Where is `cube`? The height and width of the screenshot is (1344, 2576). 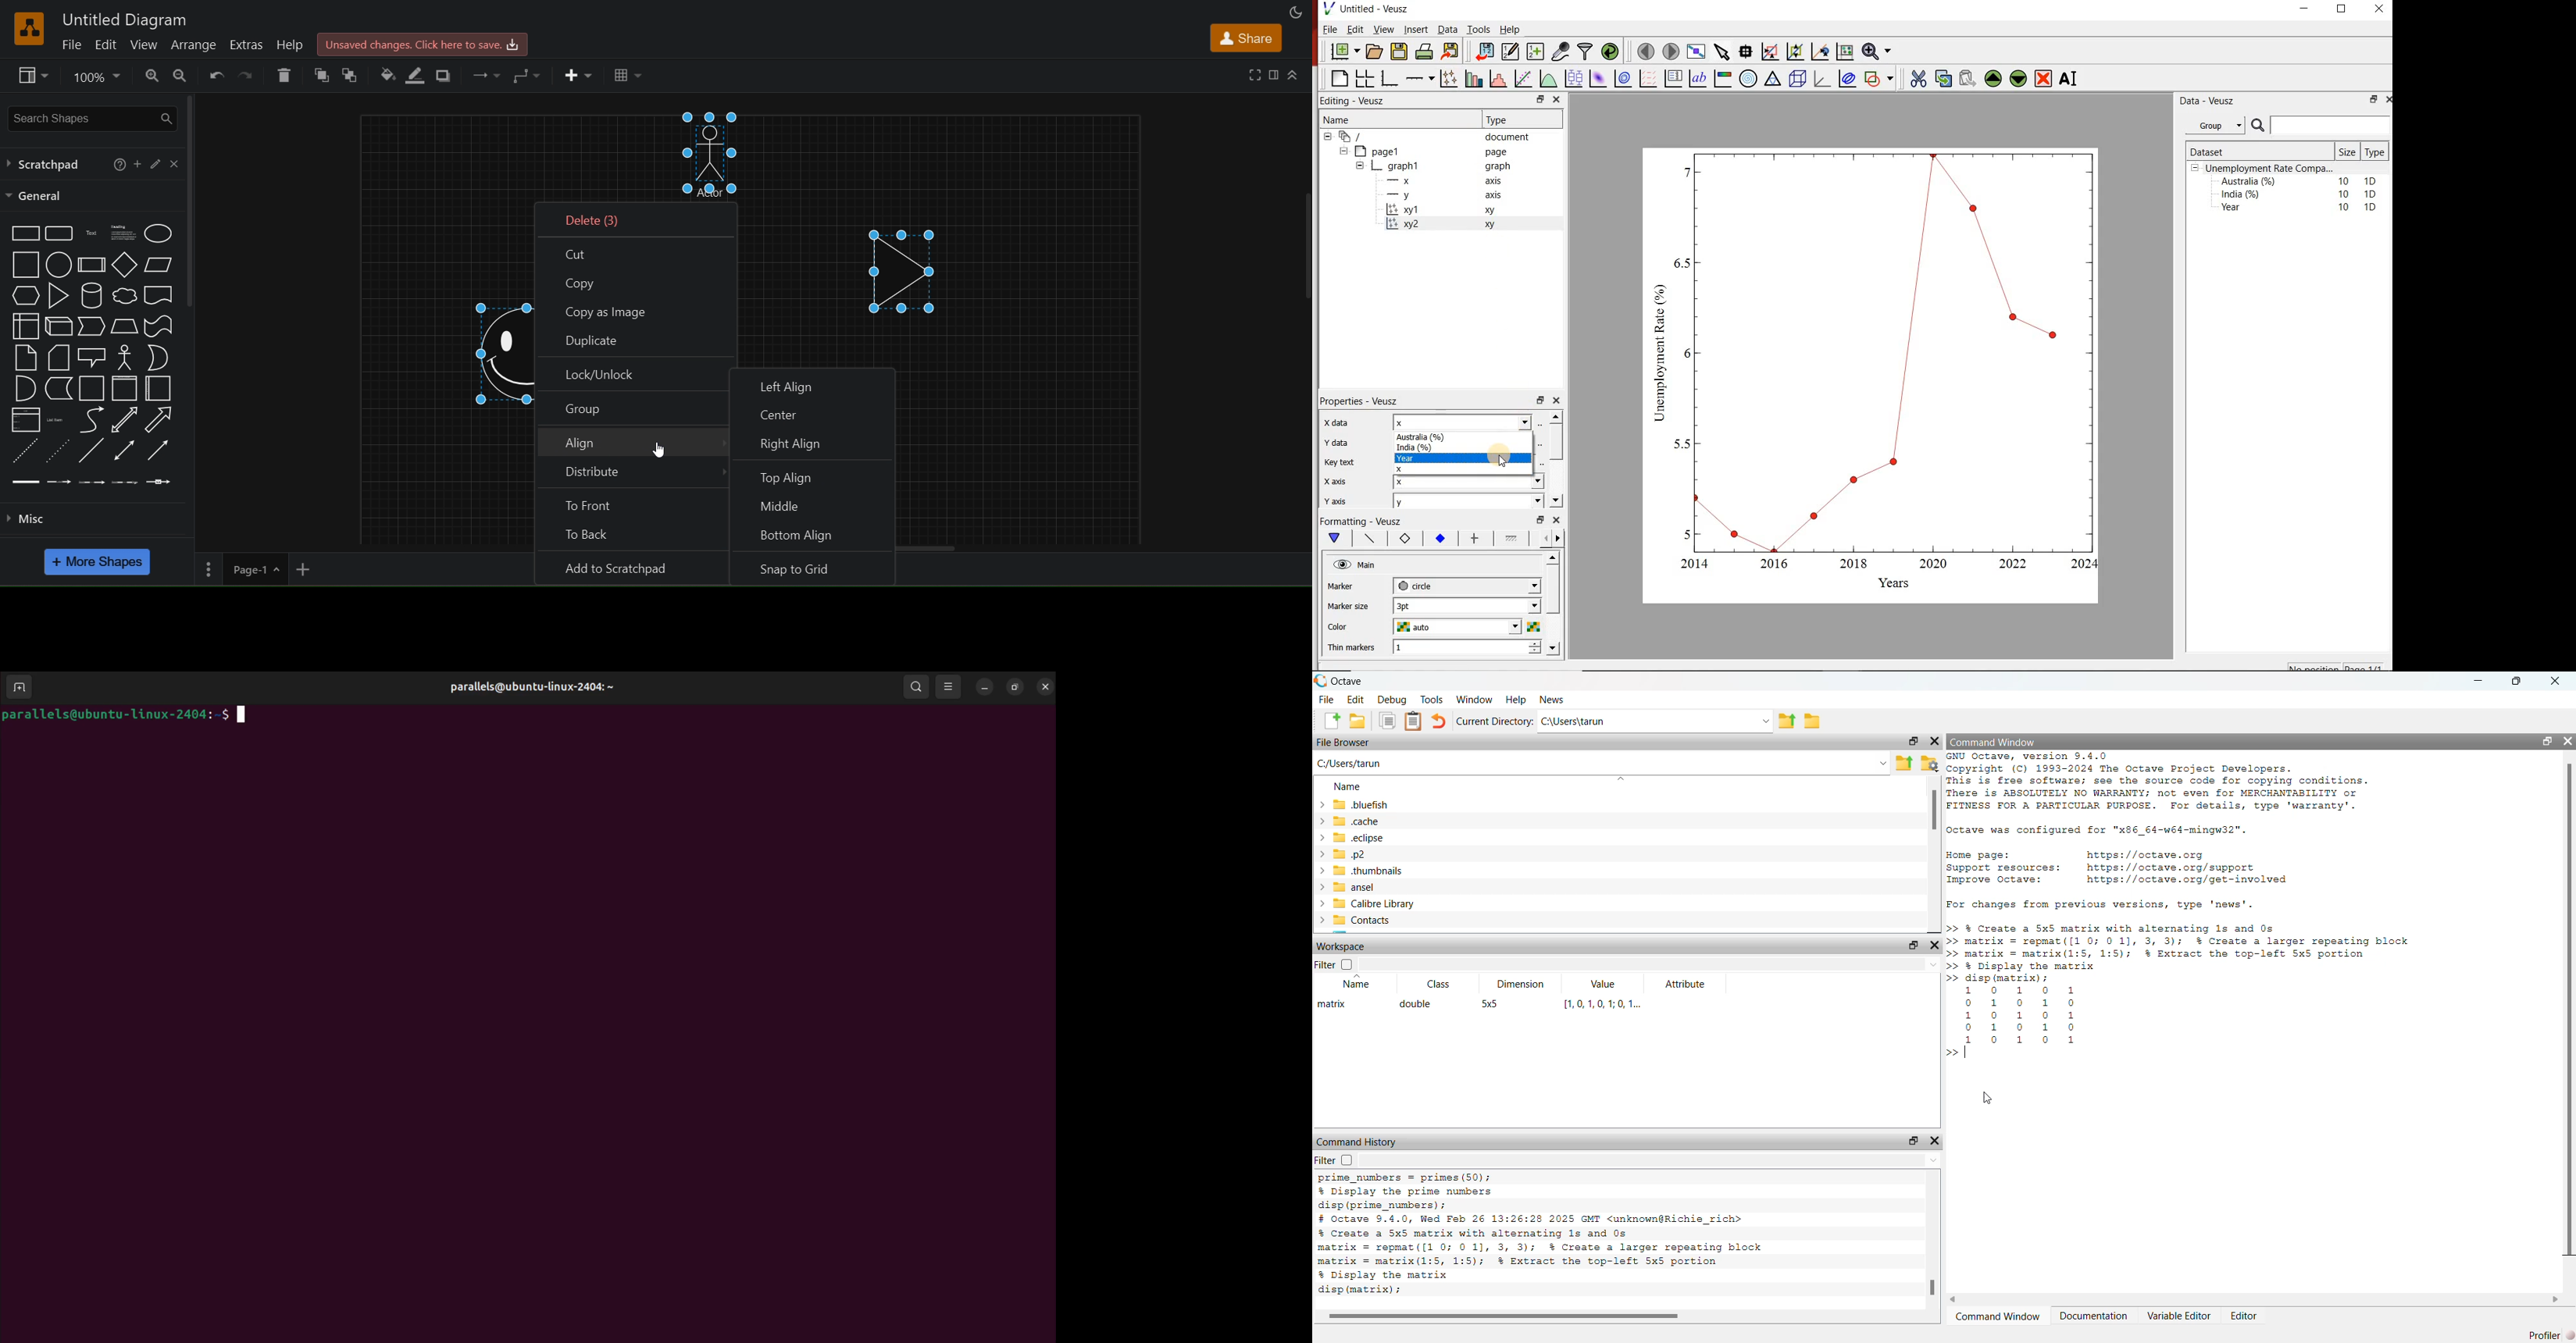 cube is located at coordinates (56, 326).